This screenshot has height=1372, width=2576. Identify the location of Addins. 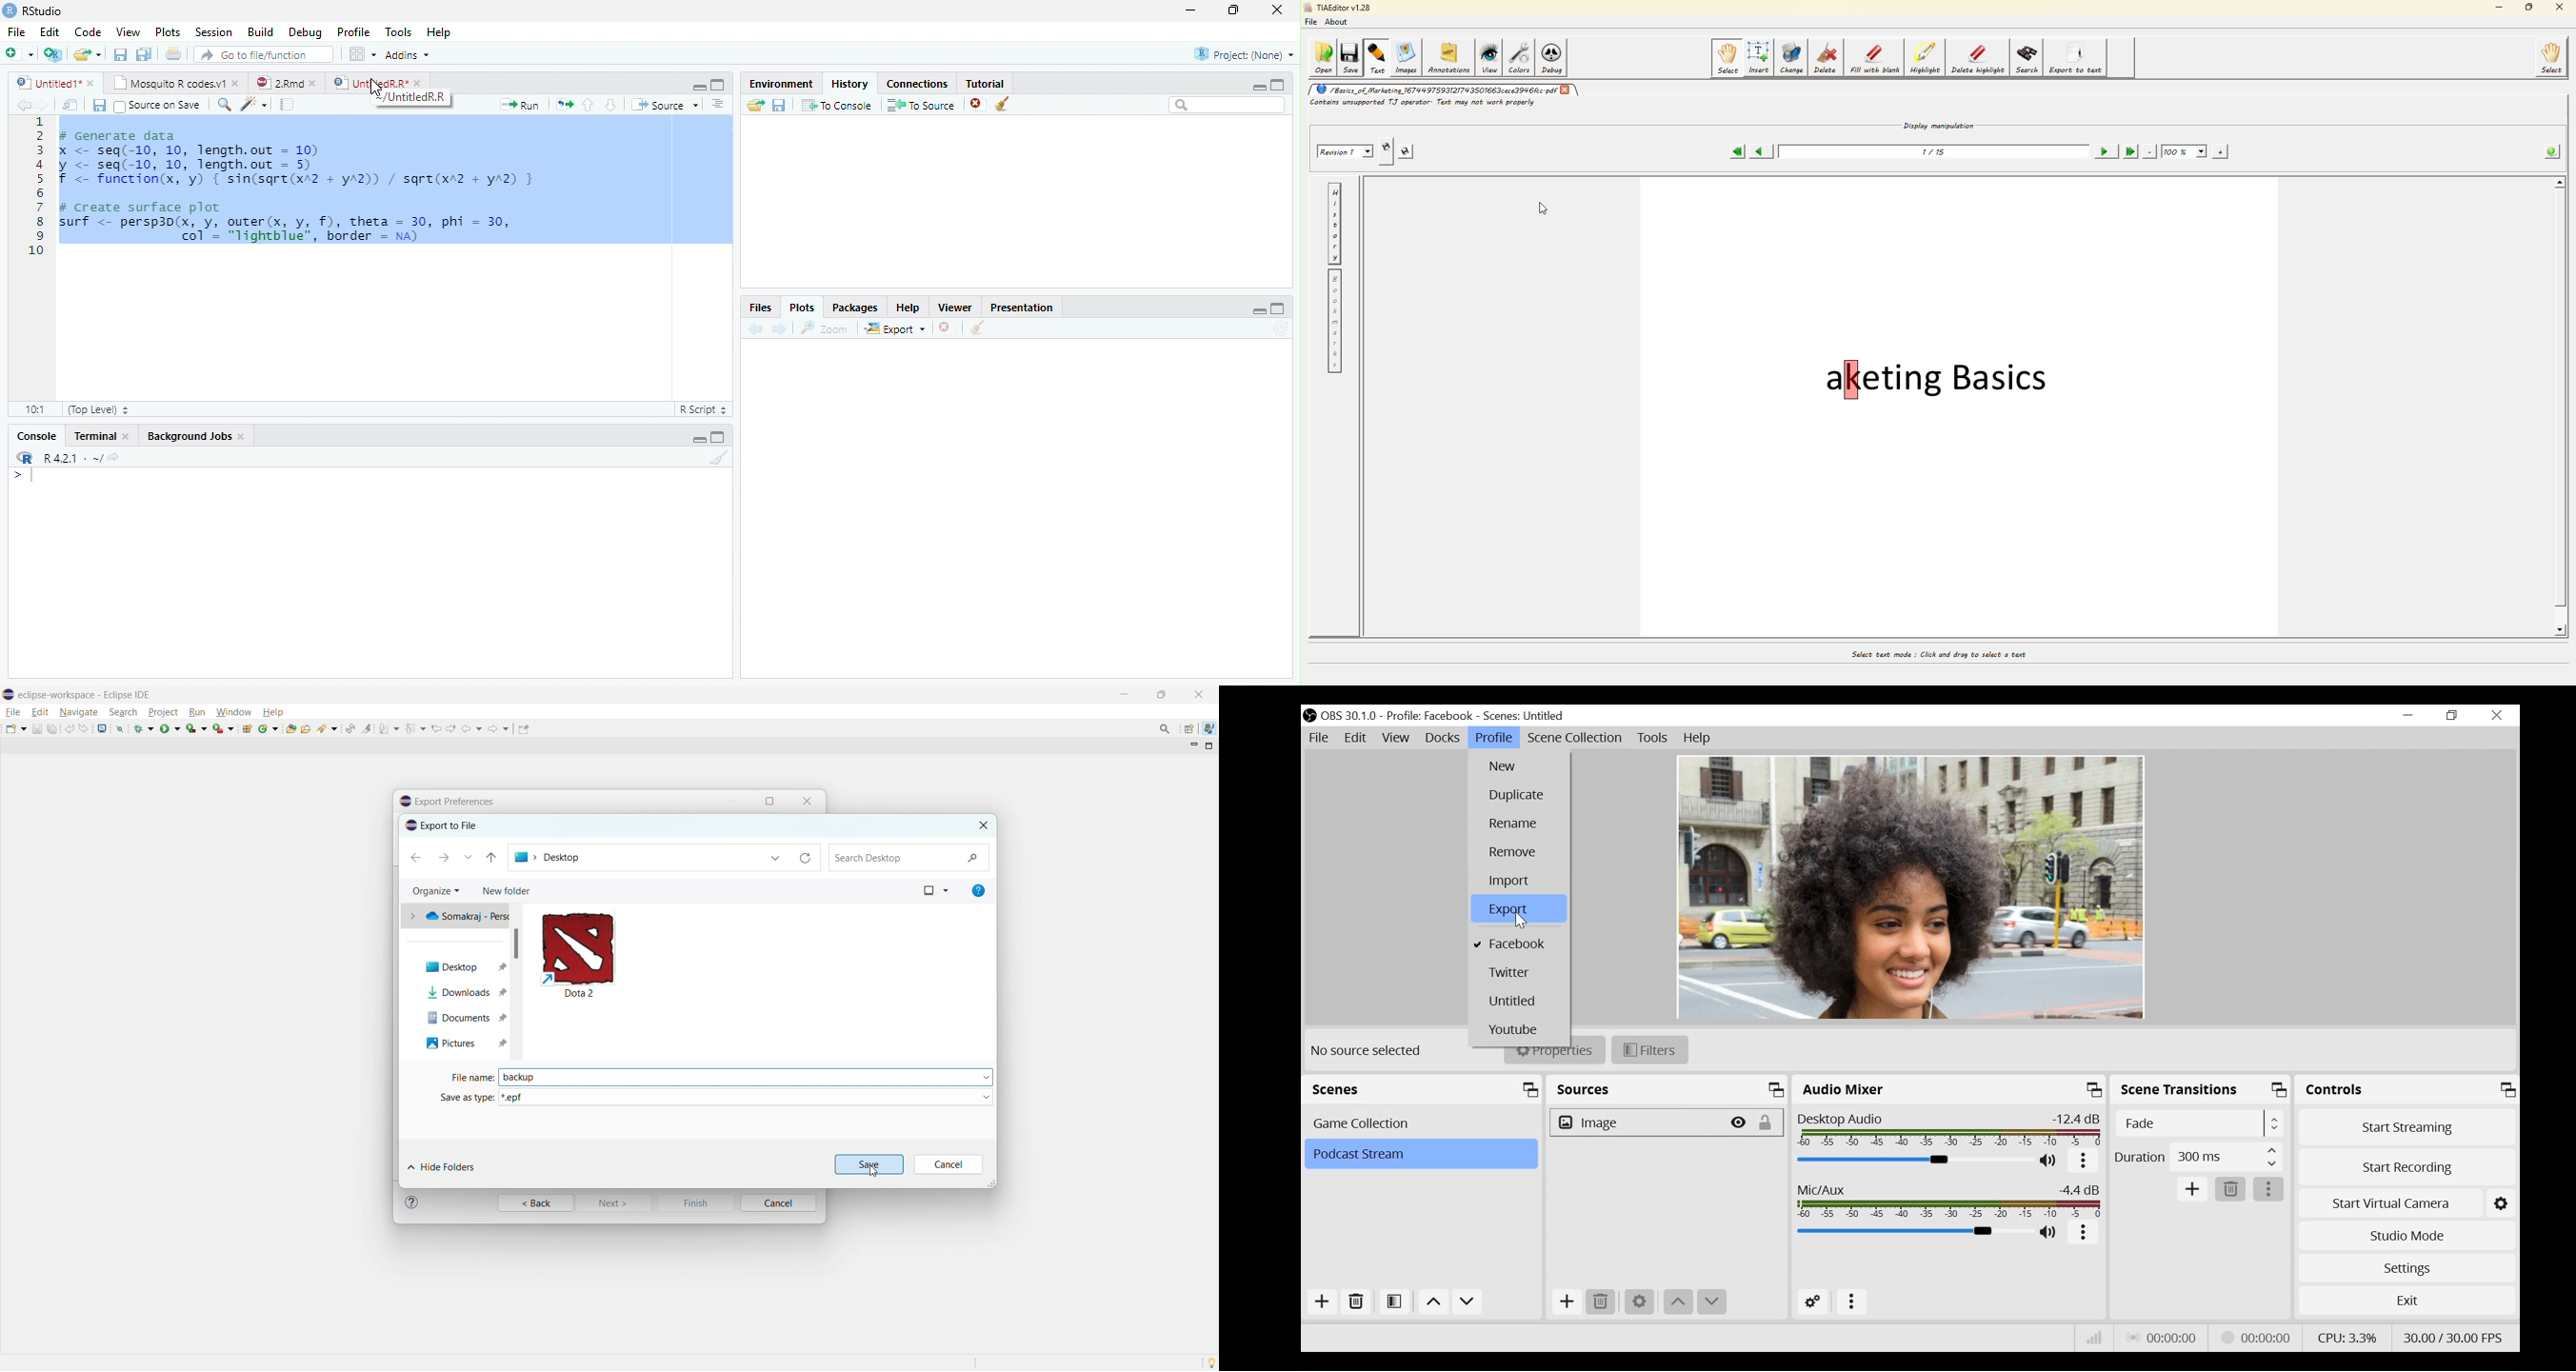
(408, 55).